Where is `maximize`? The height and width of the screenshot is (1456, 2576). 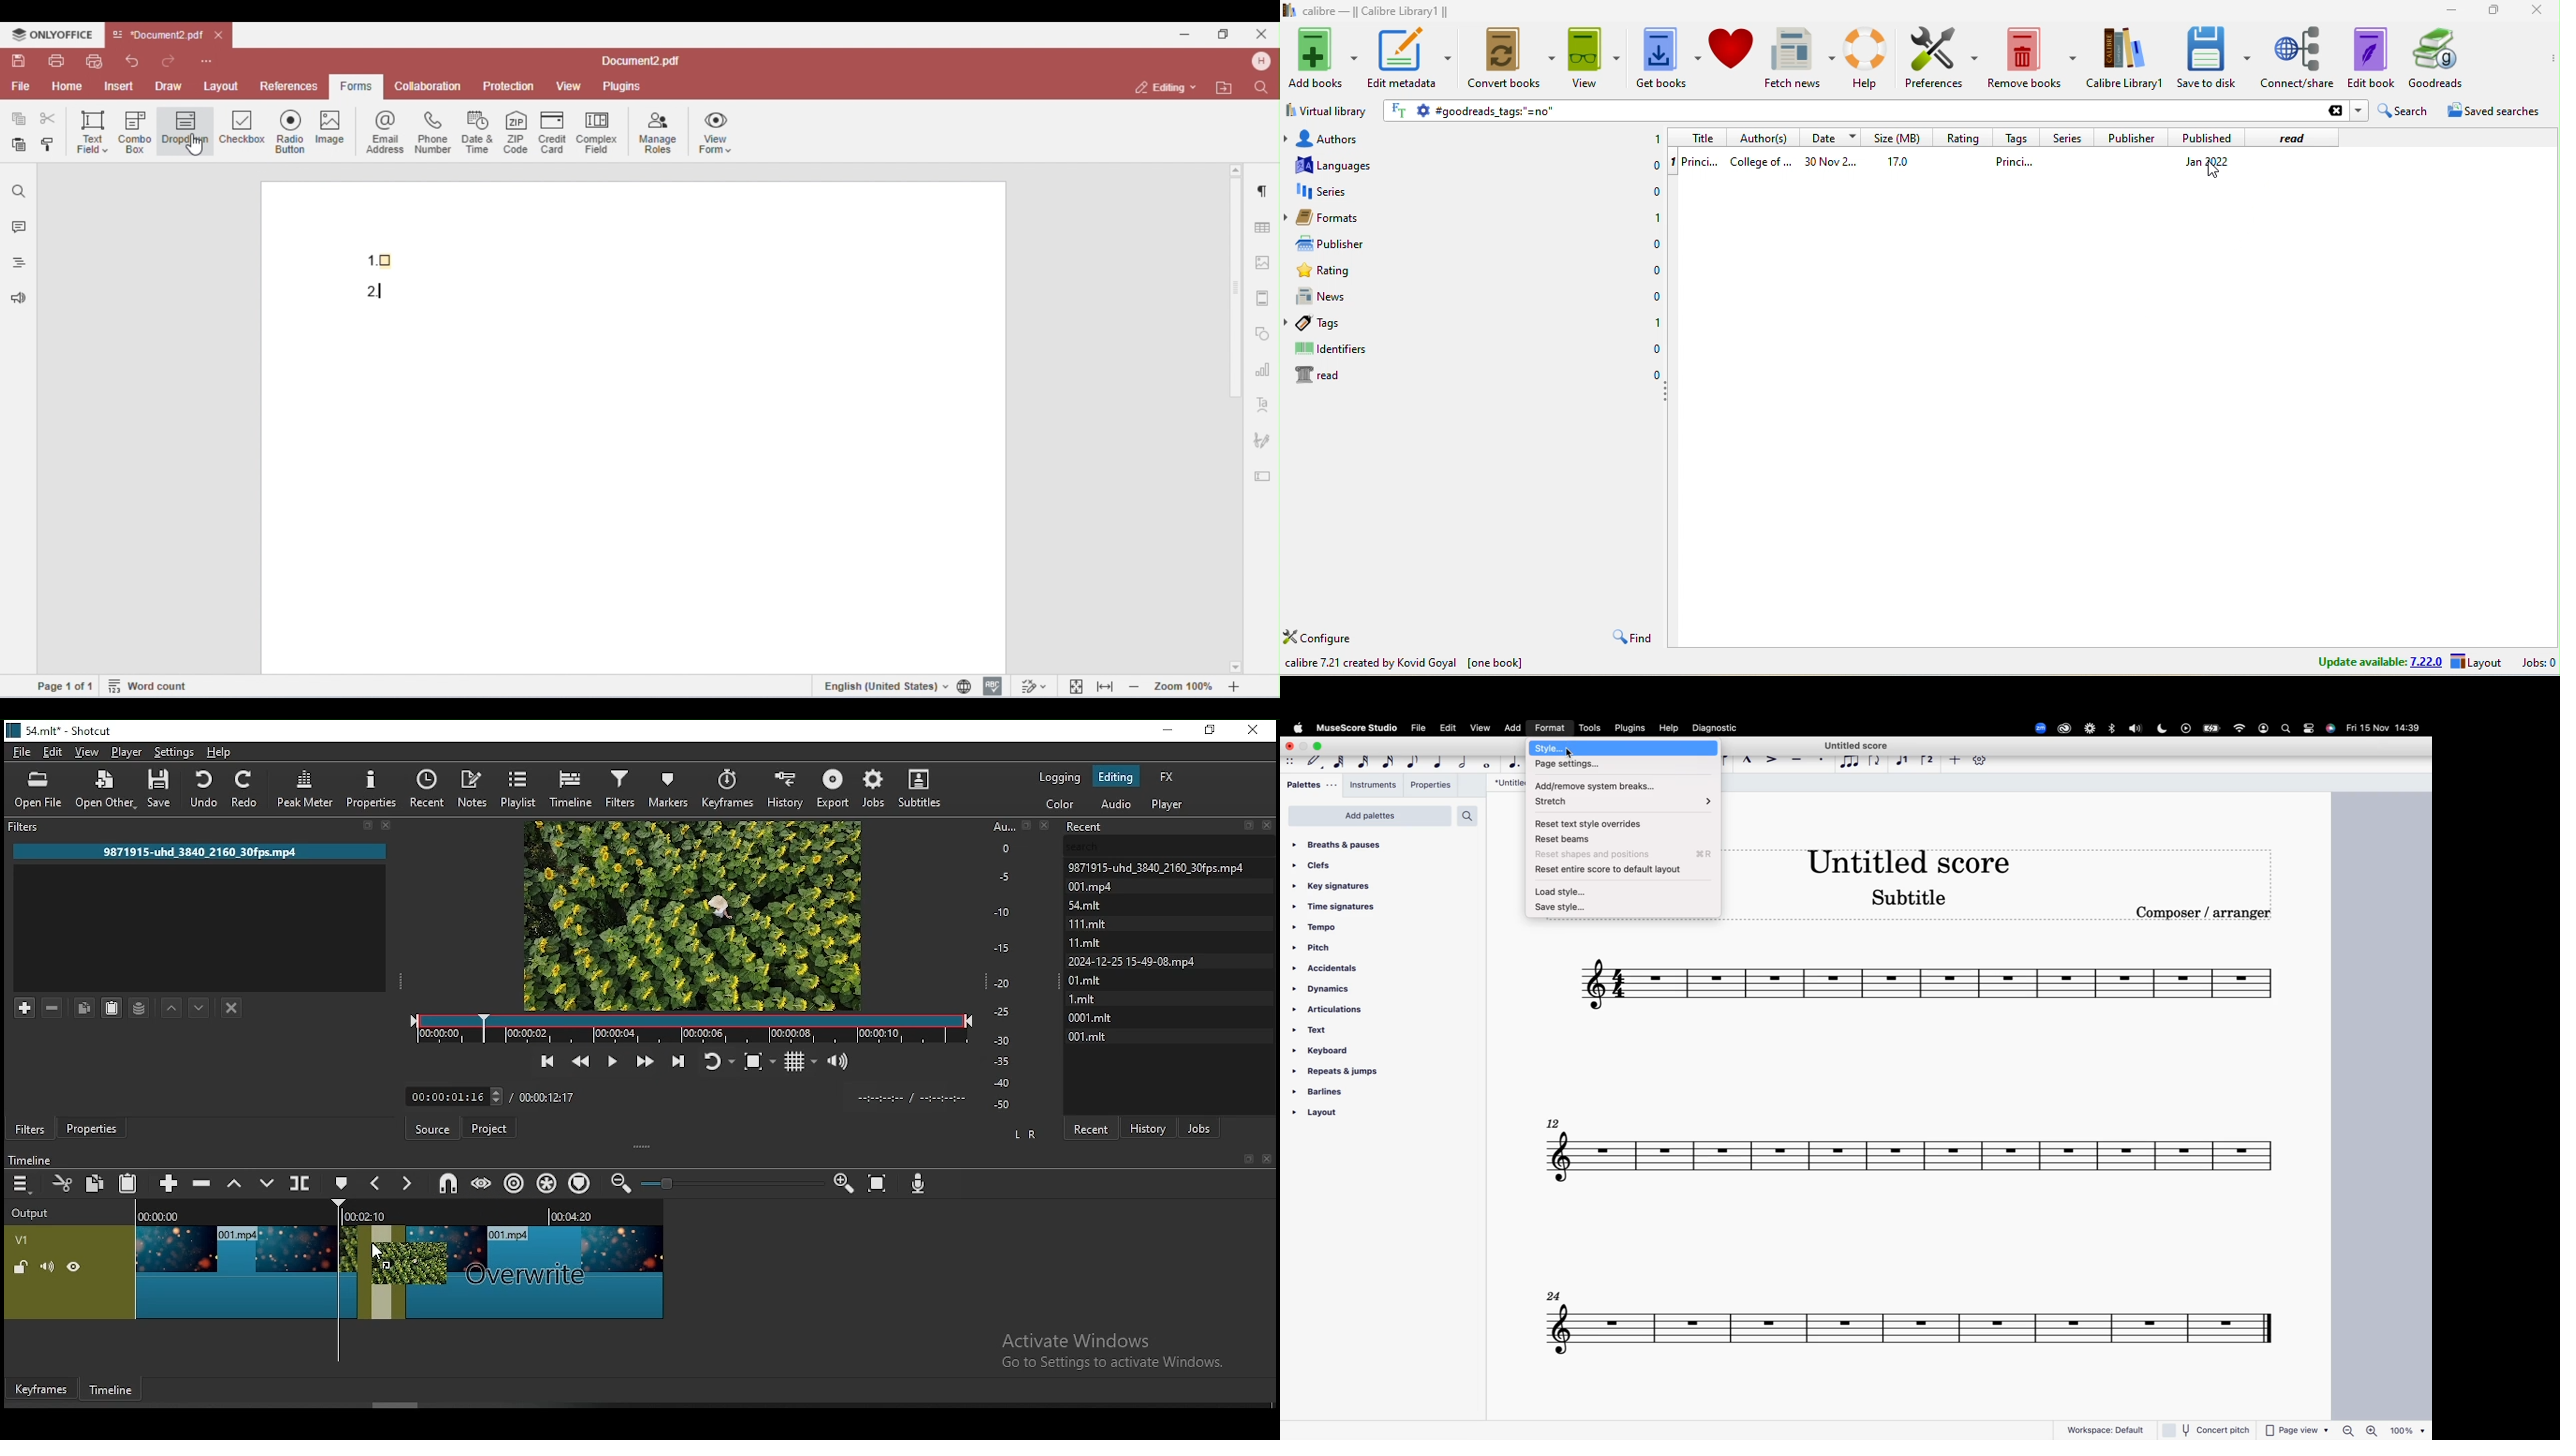
maximize is located at coordinates (1319, 747).